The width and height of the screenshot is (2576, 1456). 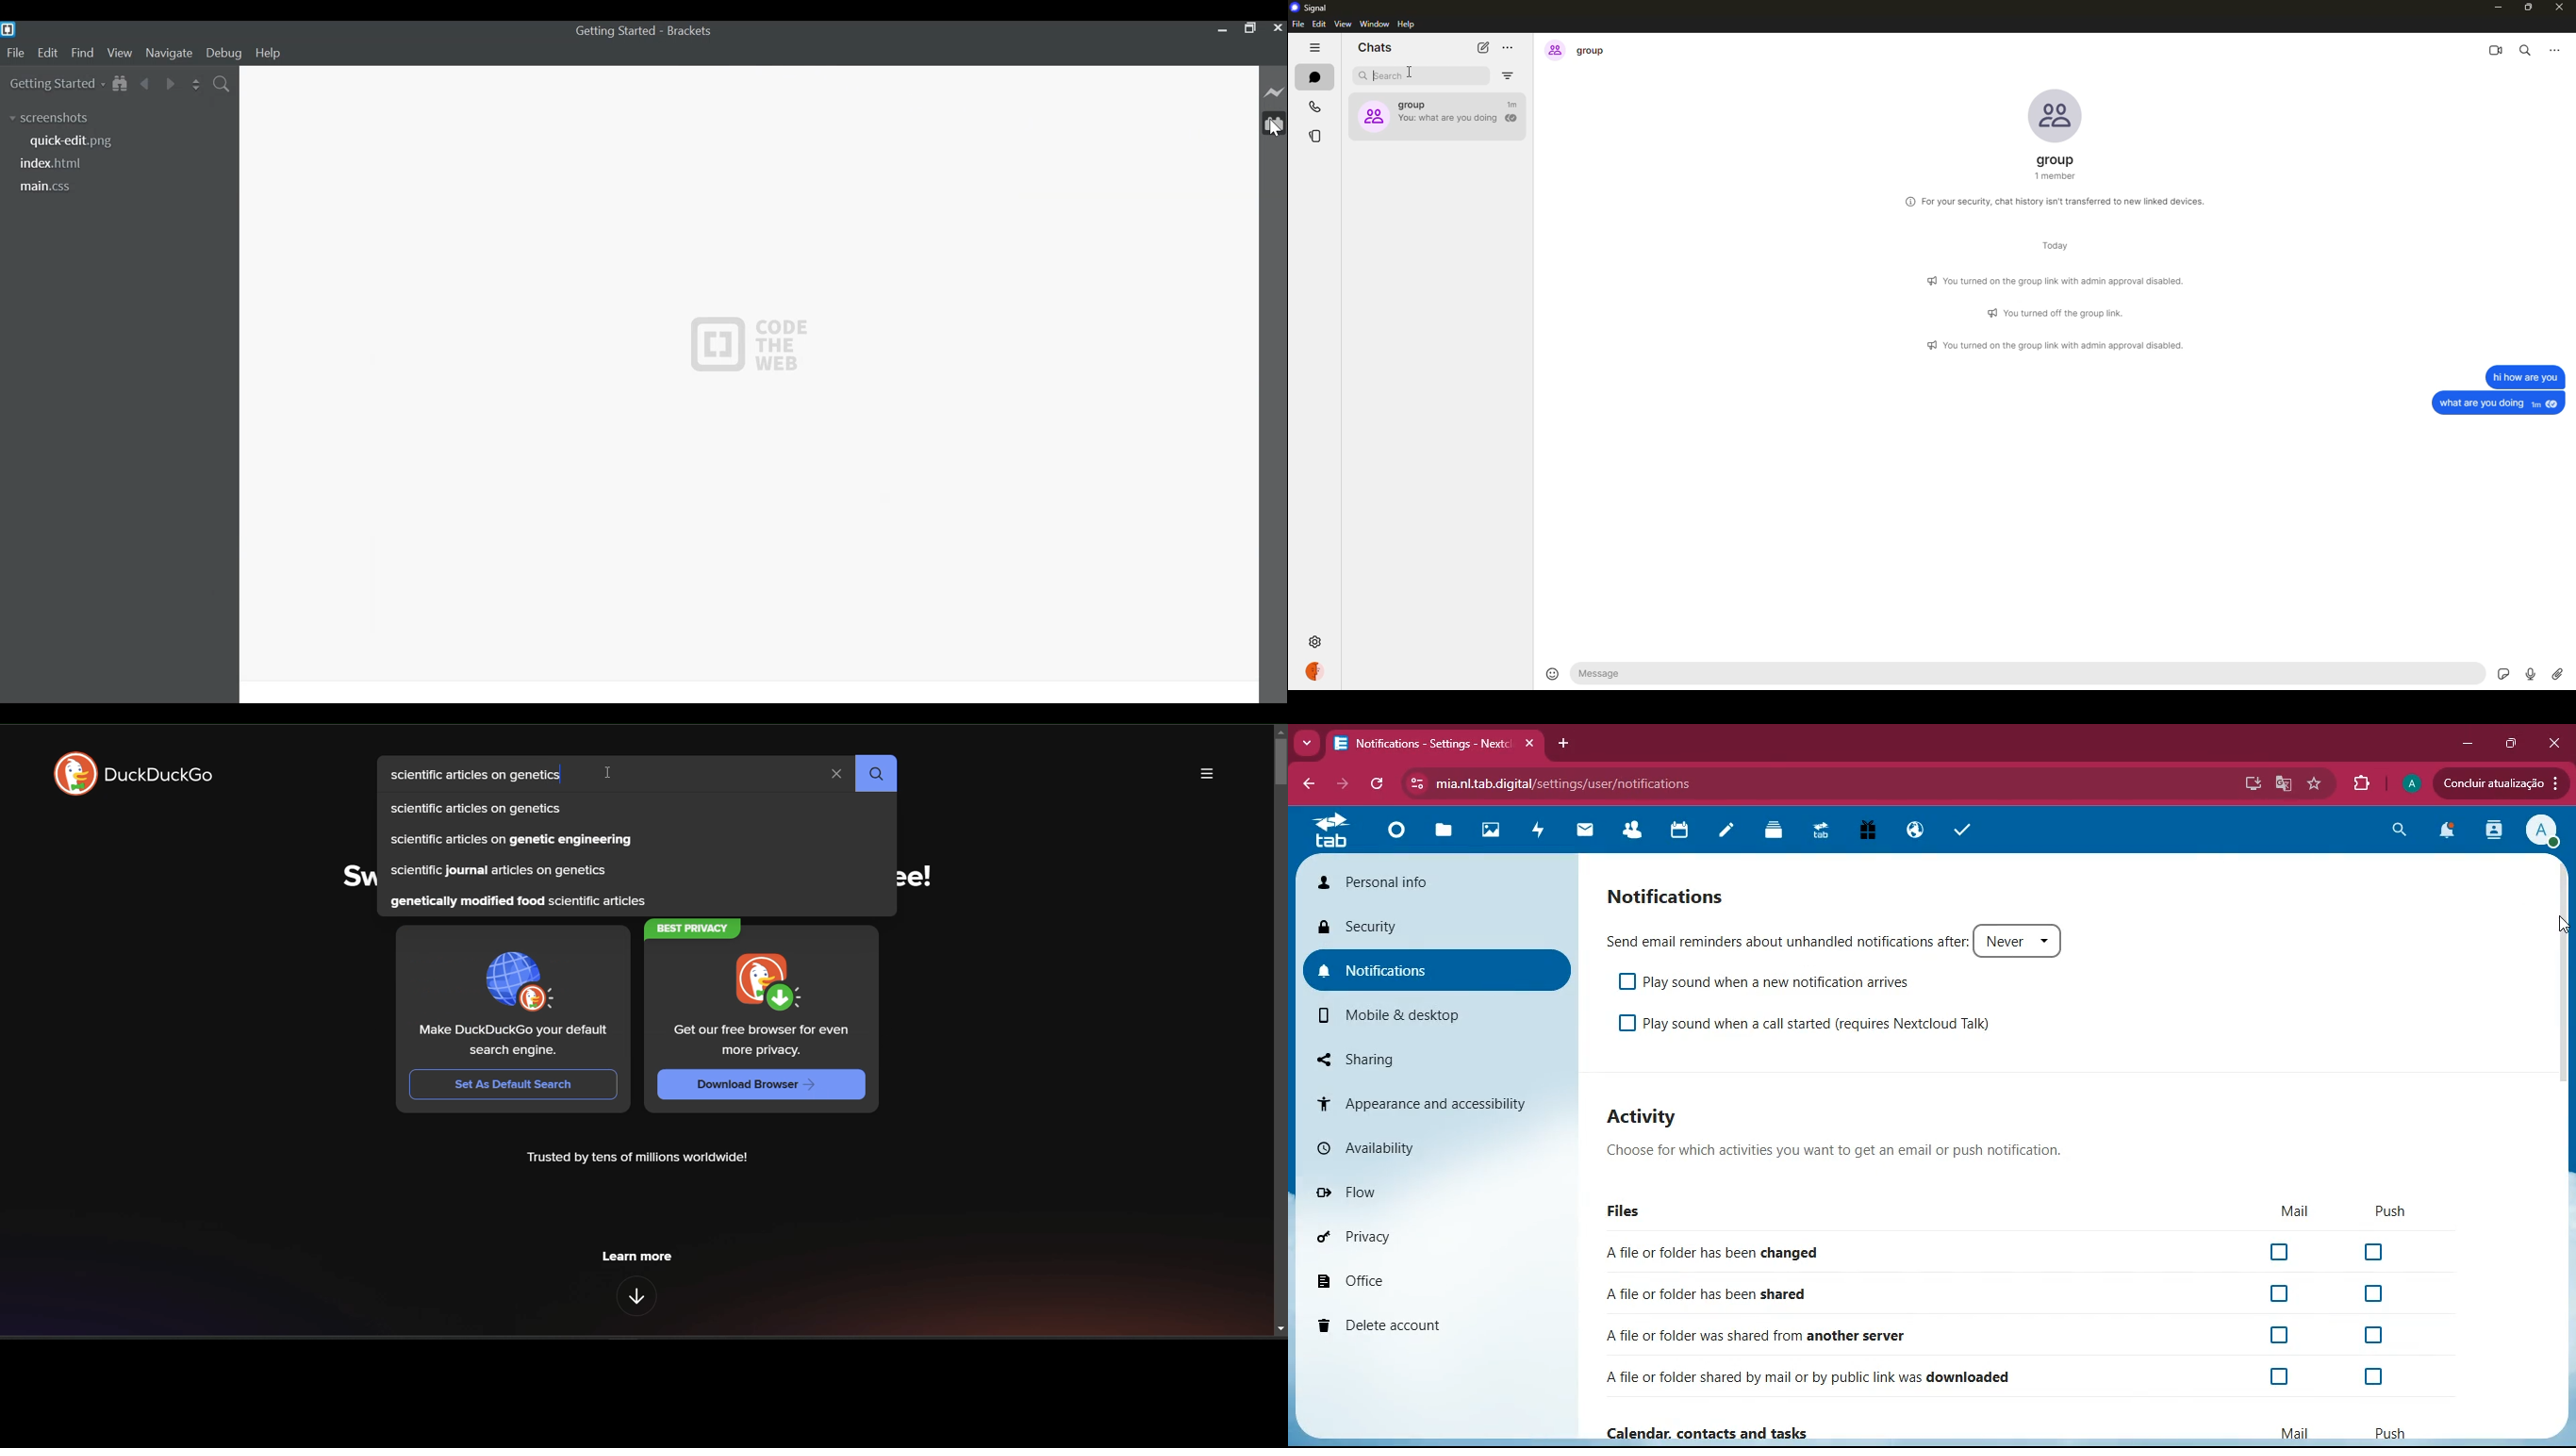 What do you see at coordinates (1915, 828) in the screenshot?
I see `public` at bounding box center [1915, 828].